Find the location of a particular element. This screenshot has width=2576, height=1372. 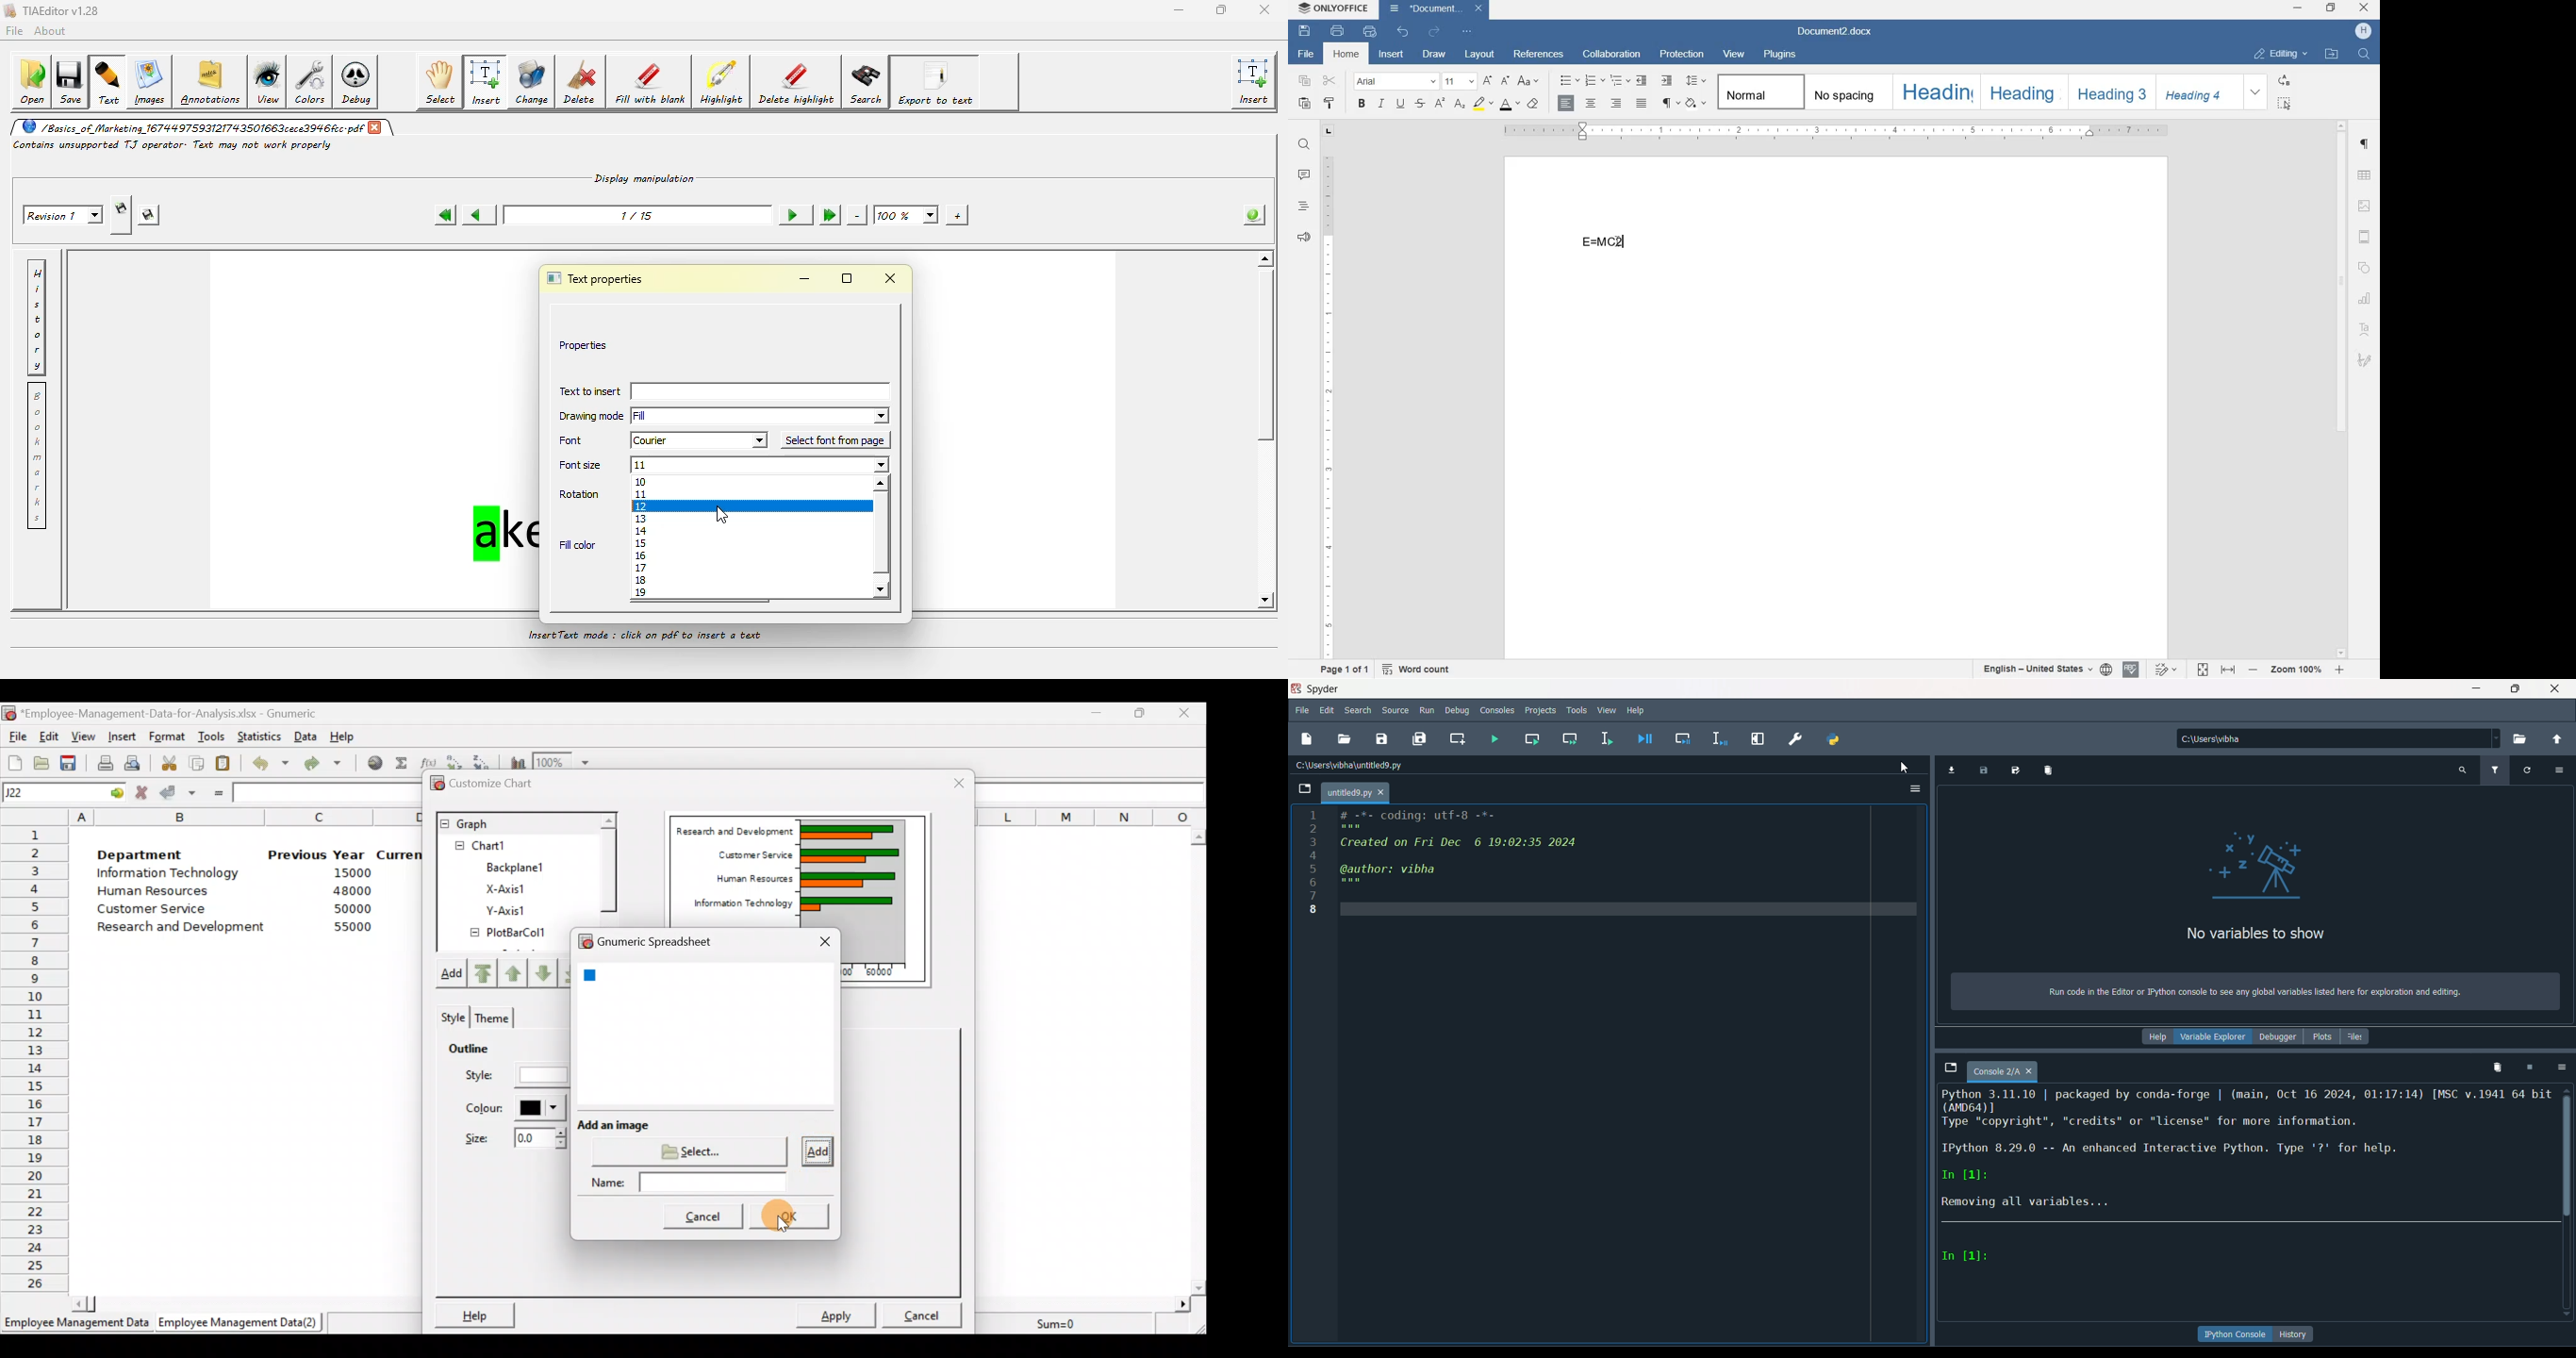

Department is located at coordinates (150, 855).